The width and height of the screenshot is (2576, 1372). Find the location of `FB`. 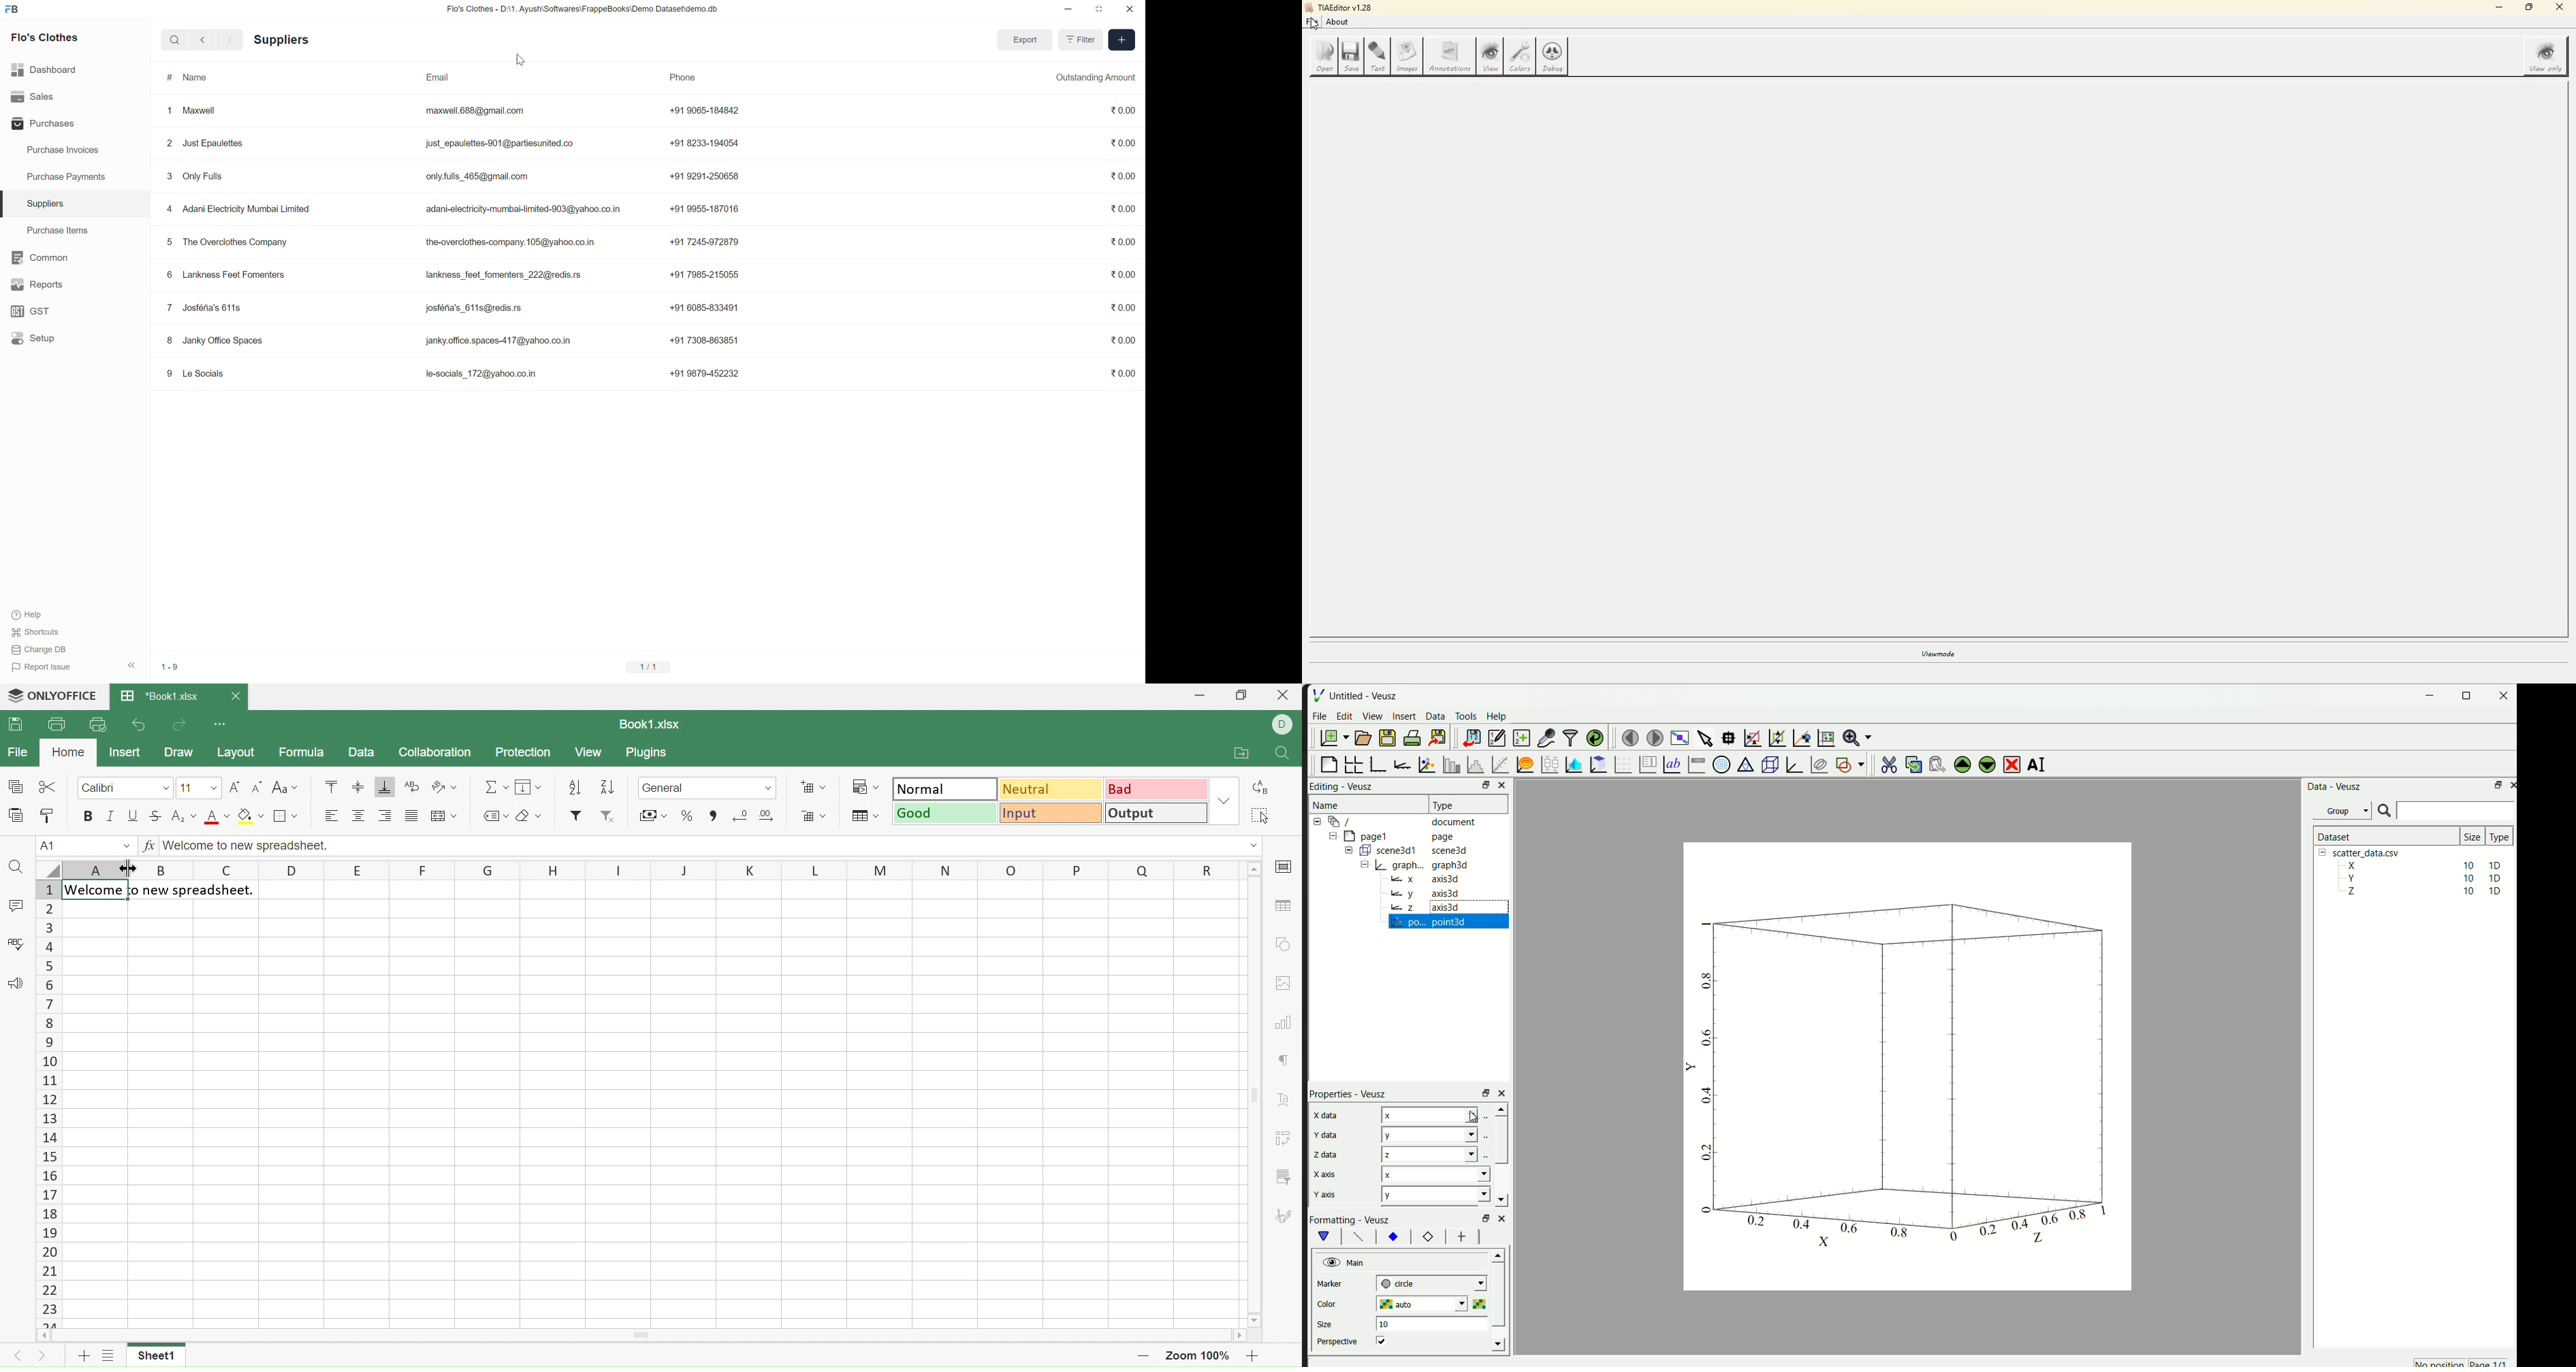

FB is located at coordinates (12, 10).